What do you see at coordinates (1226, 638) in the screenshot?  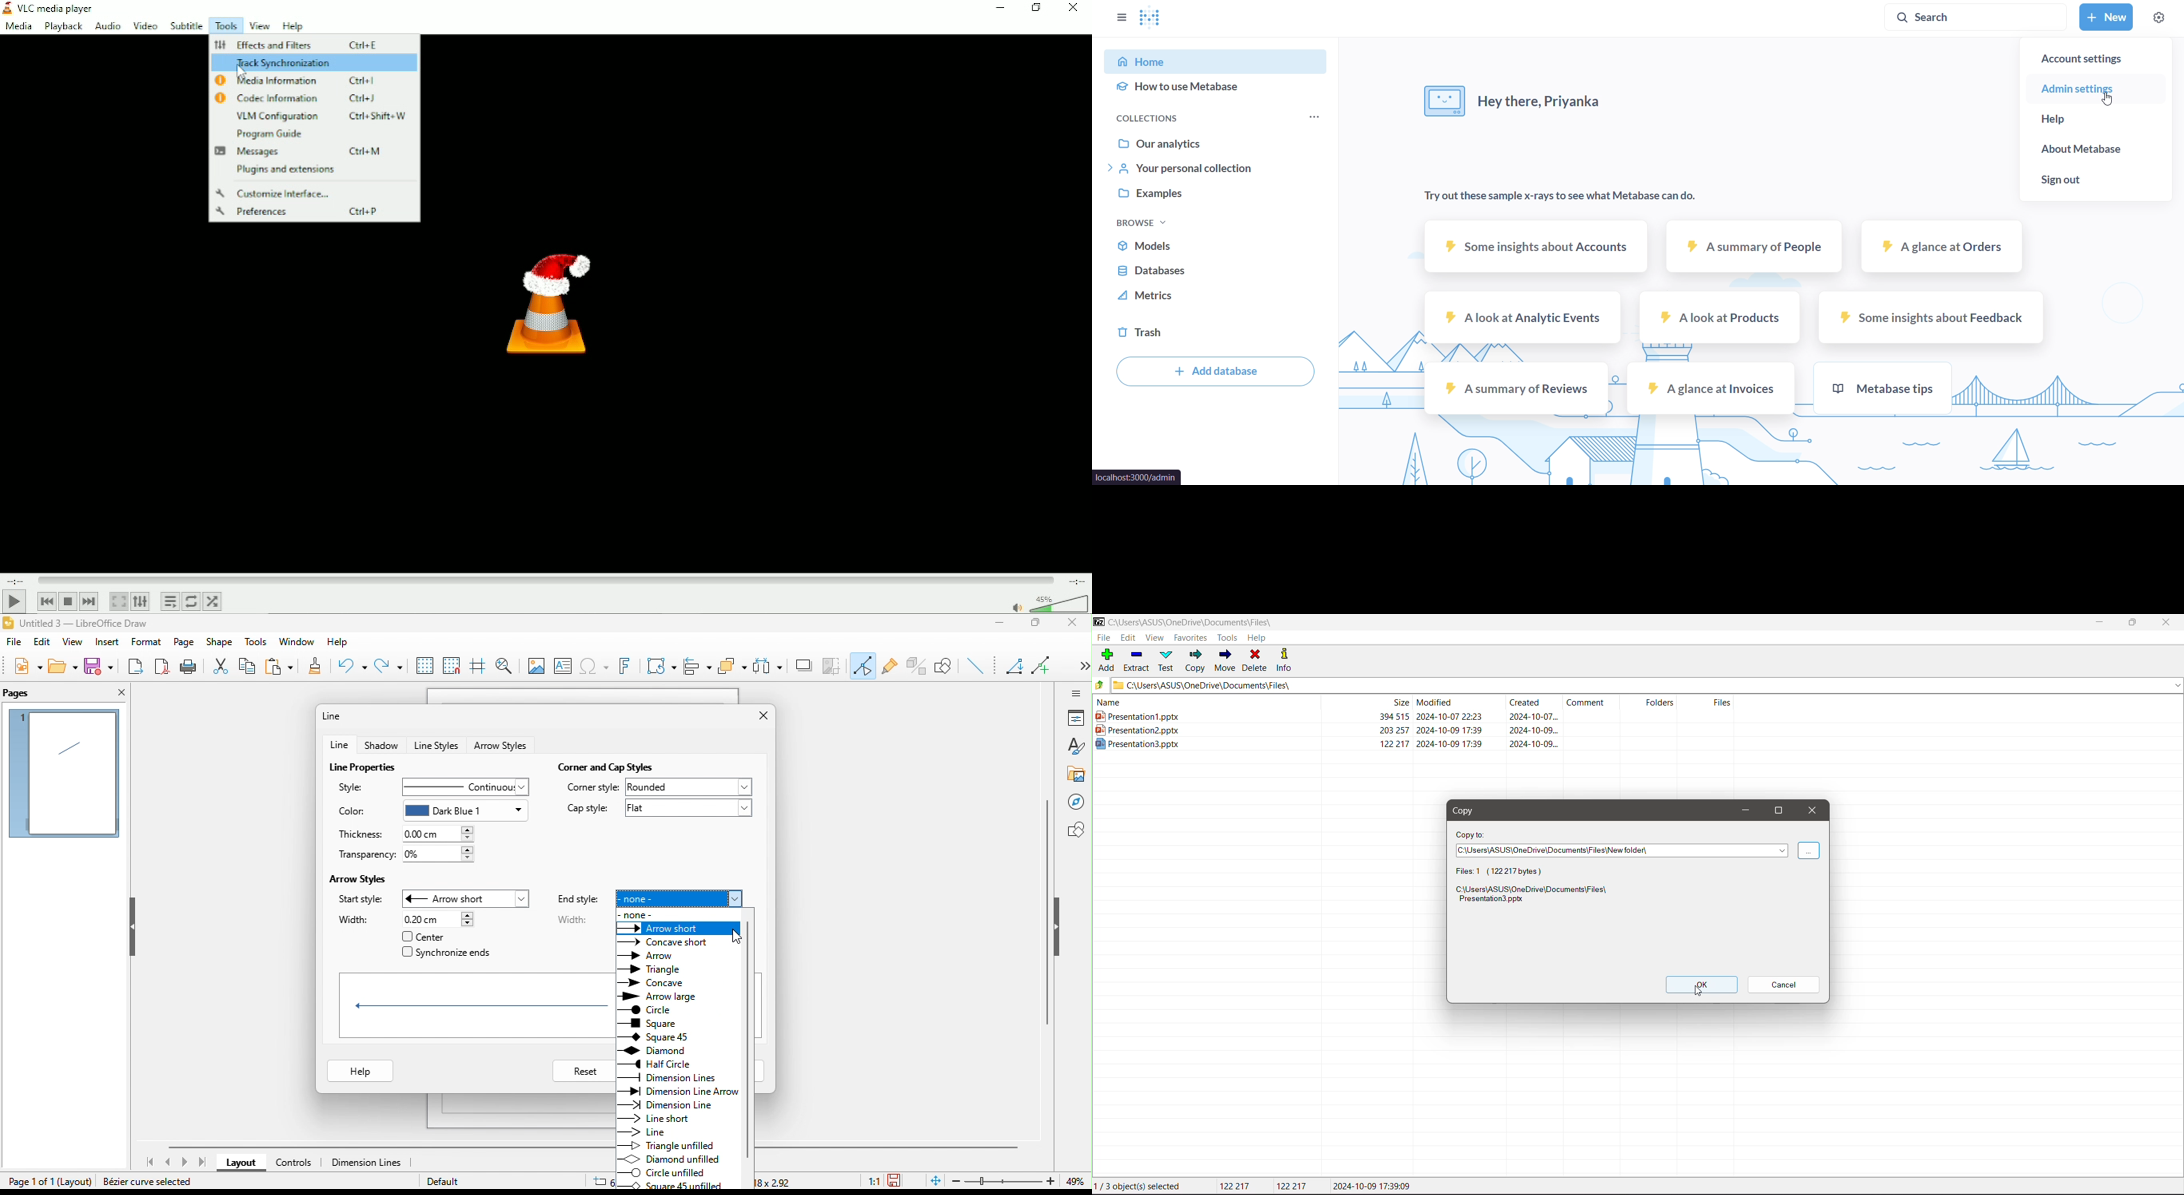 I see `Tools` at bounding box center [1226, 638].